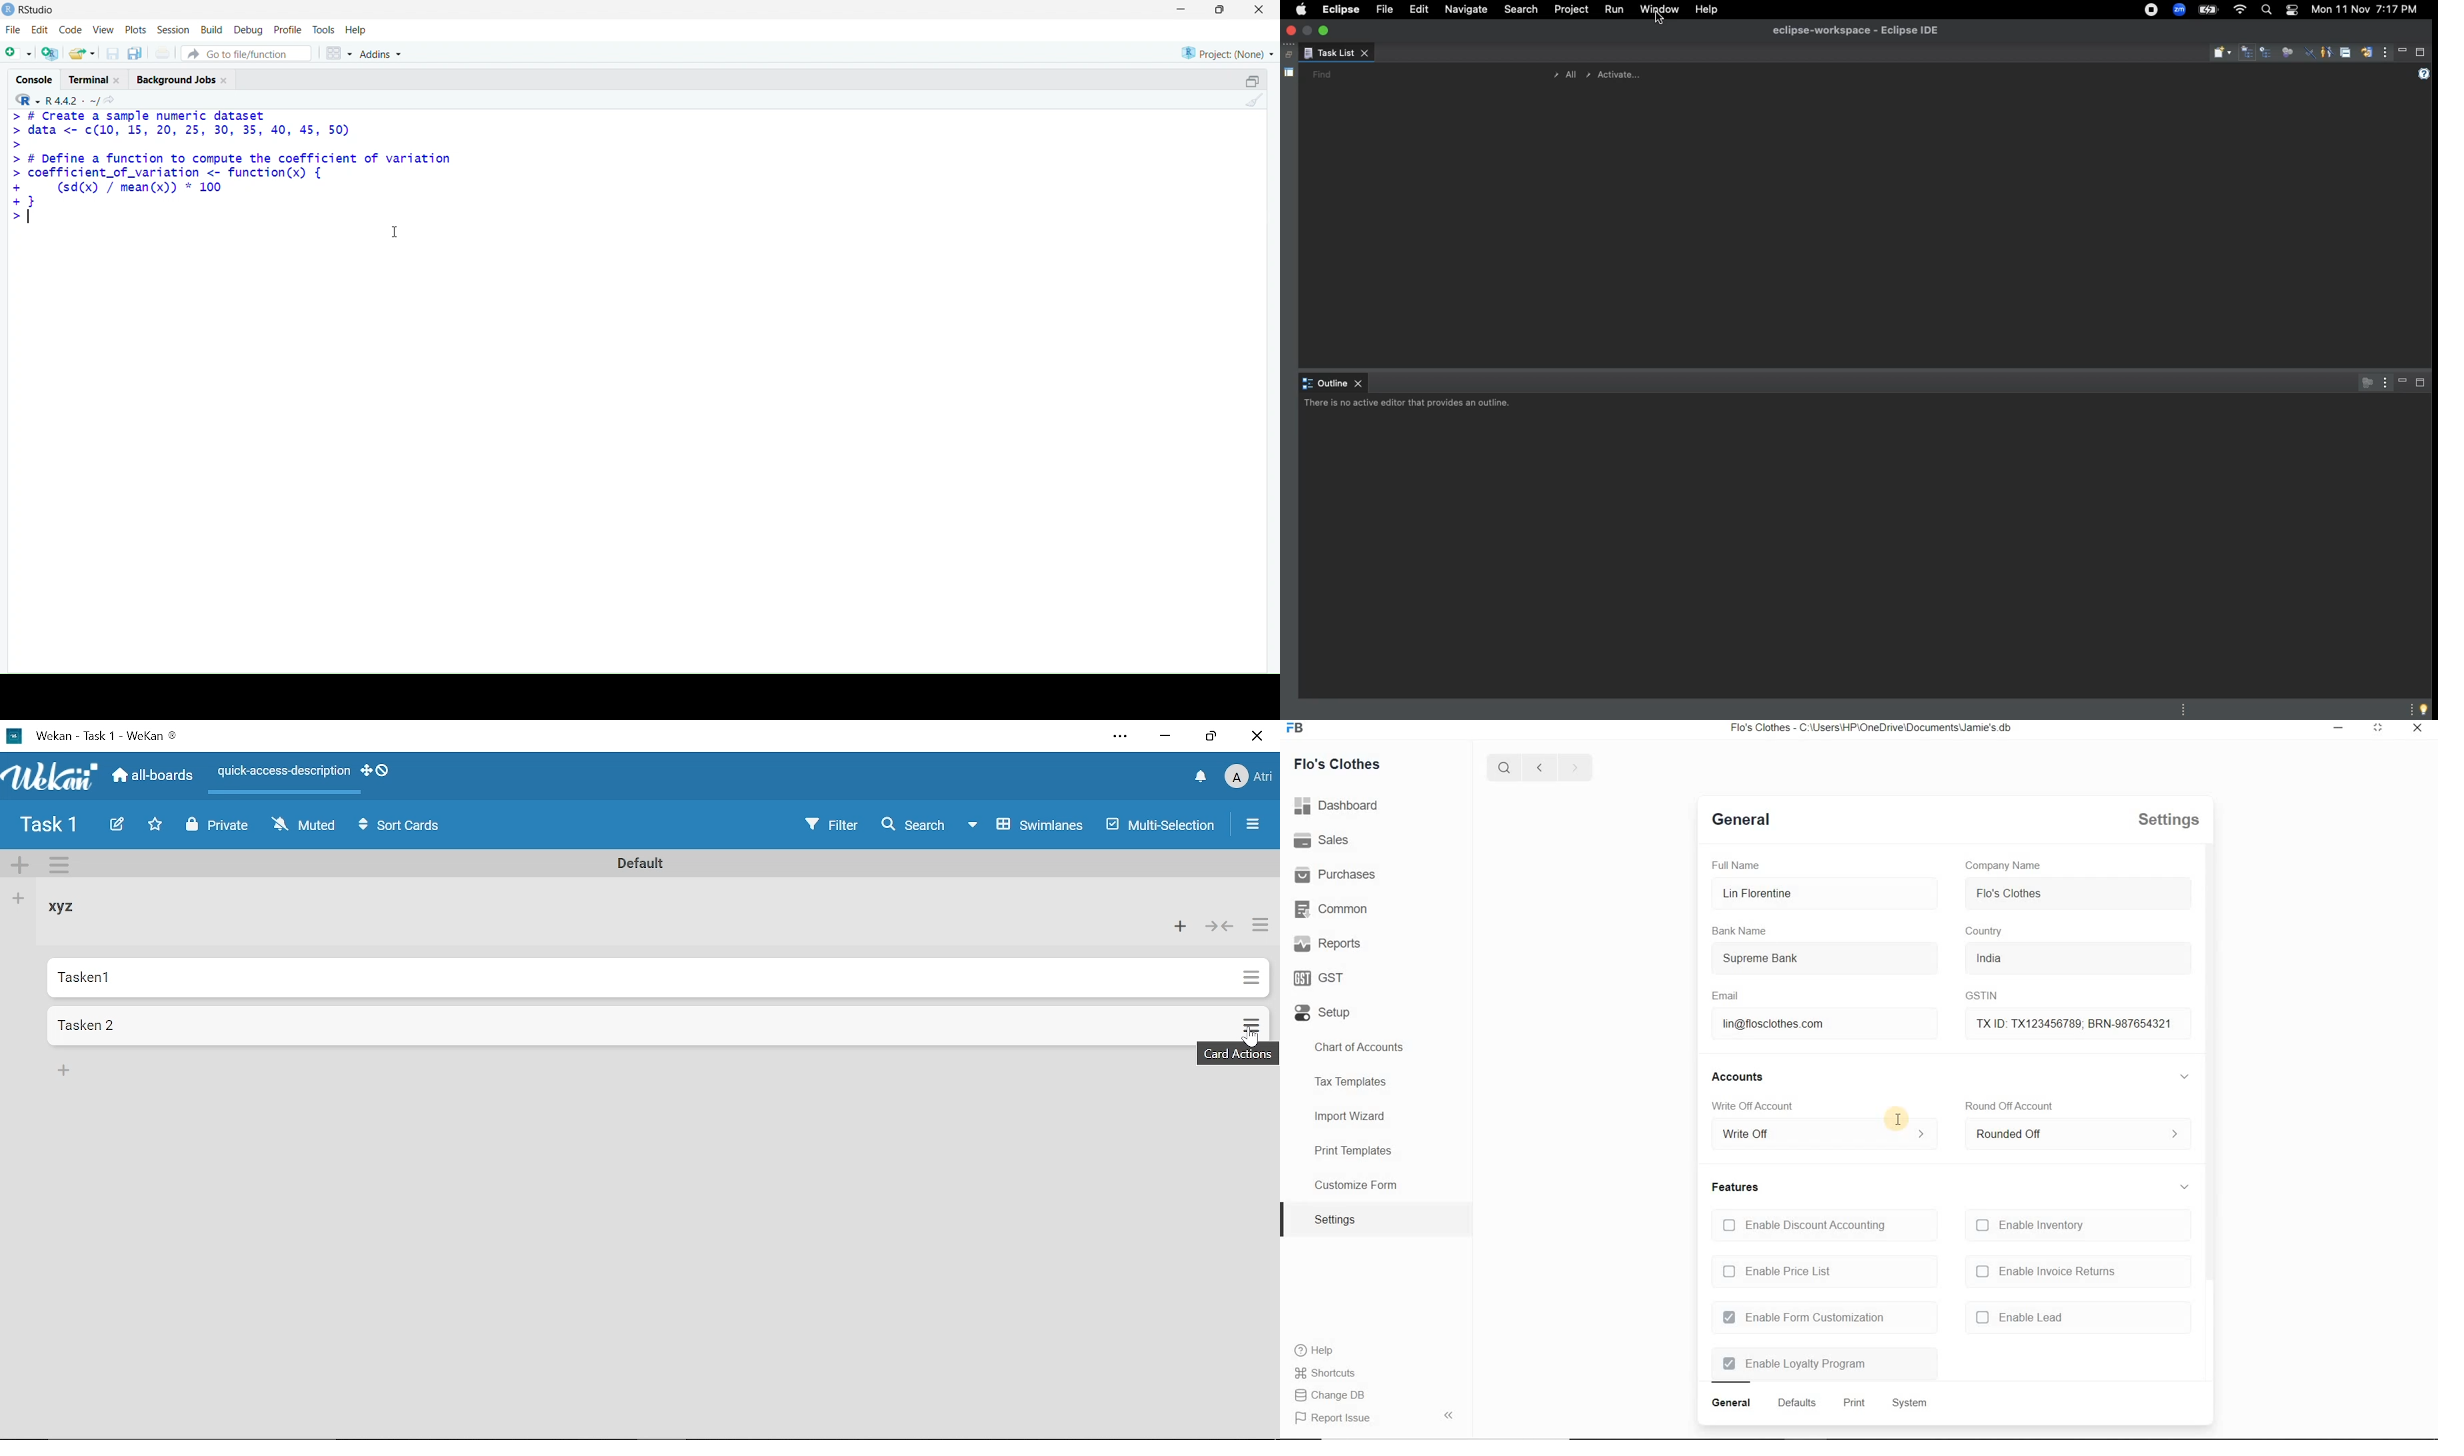 This screenshot has width=2464, height=1456. What do you see at coordinates (83, 53) in the screenshot?
I see `share folder as` at bounding box center [83, 53].